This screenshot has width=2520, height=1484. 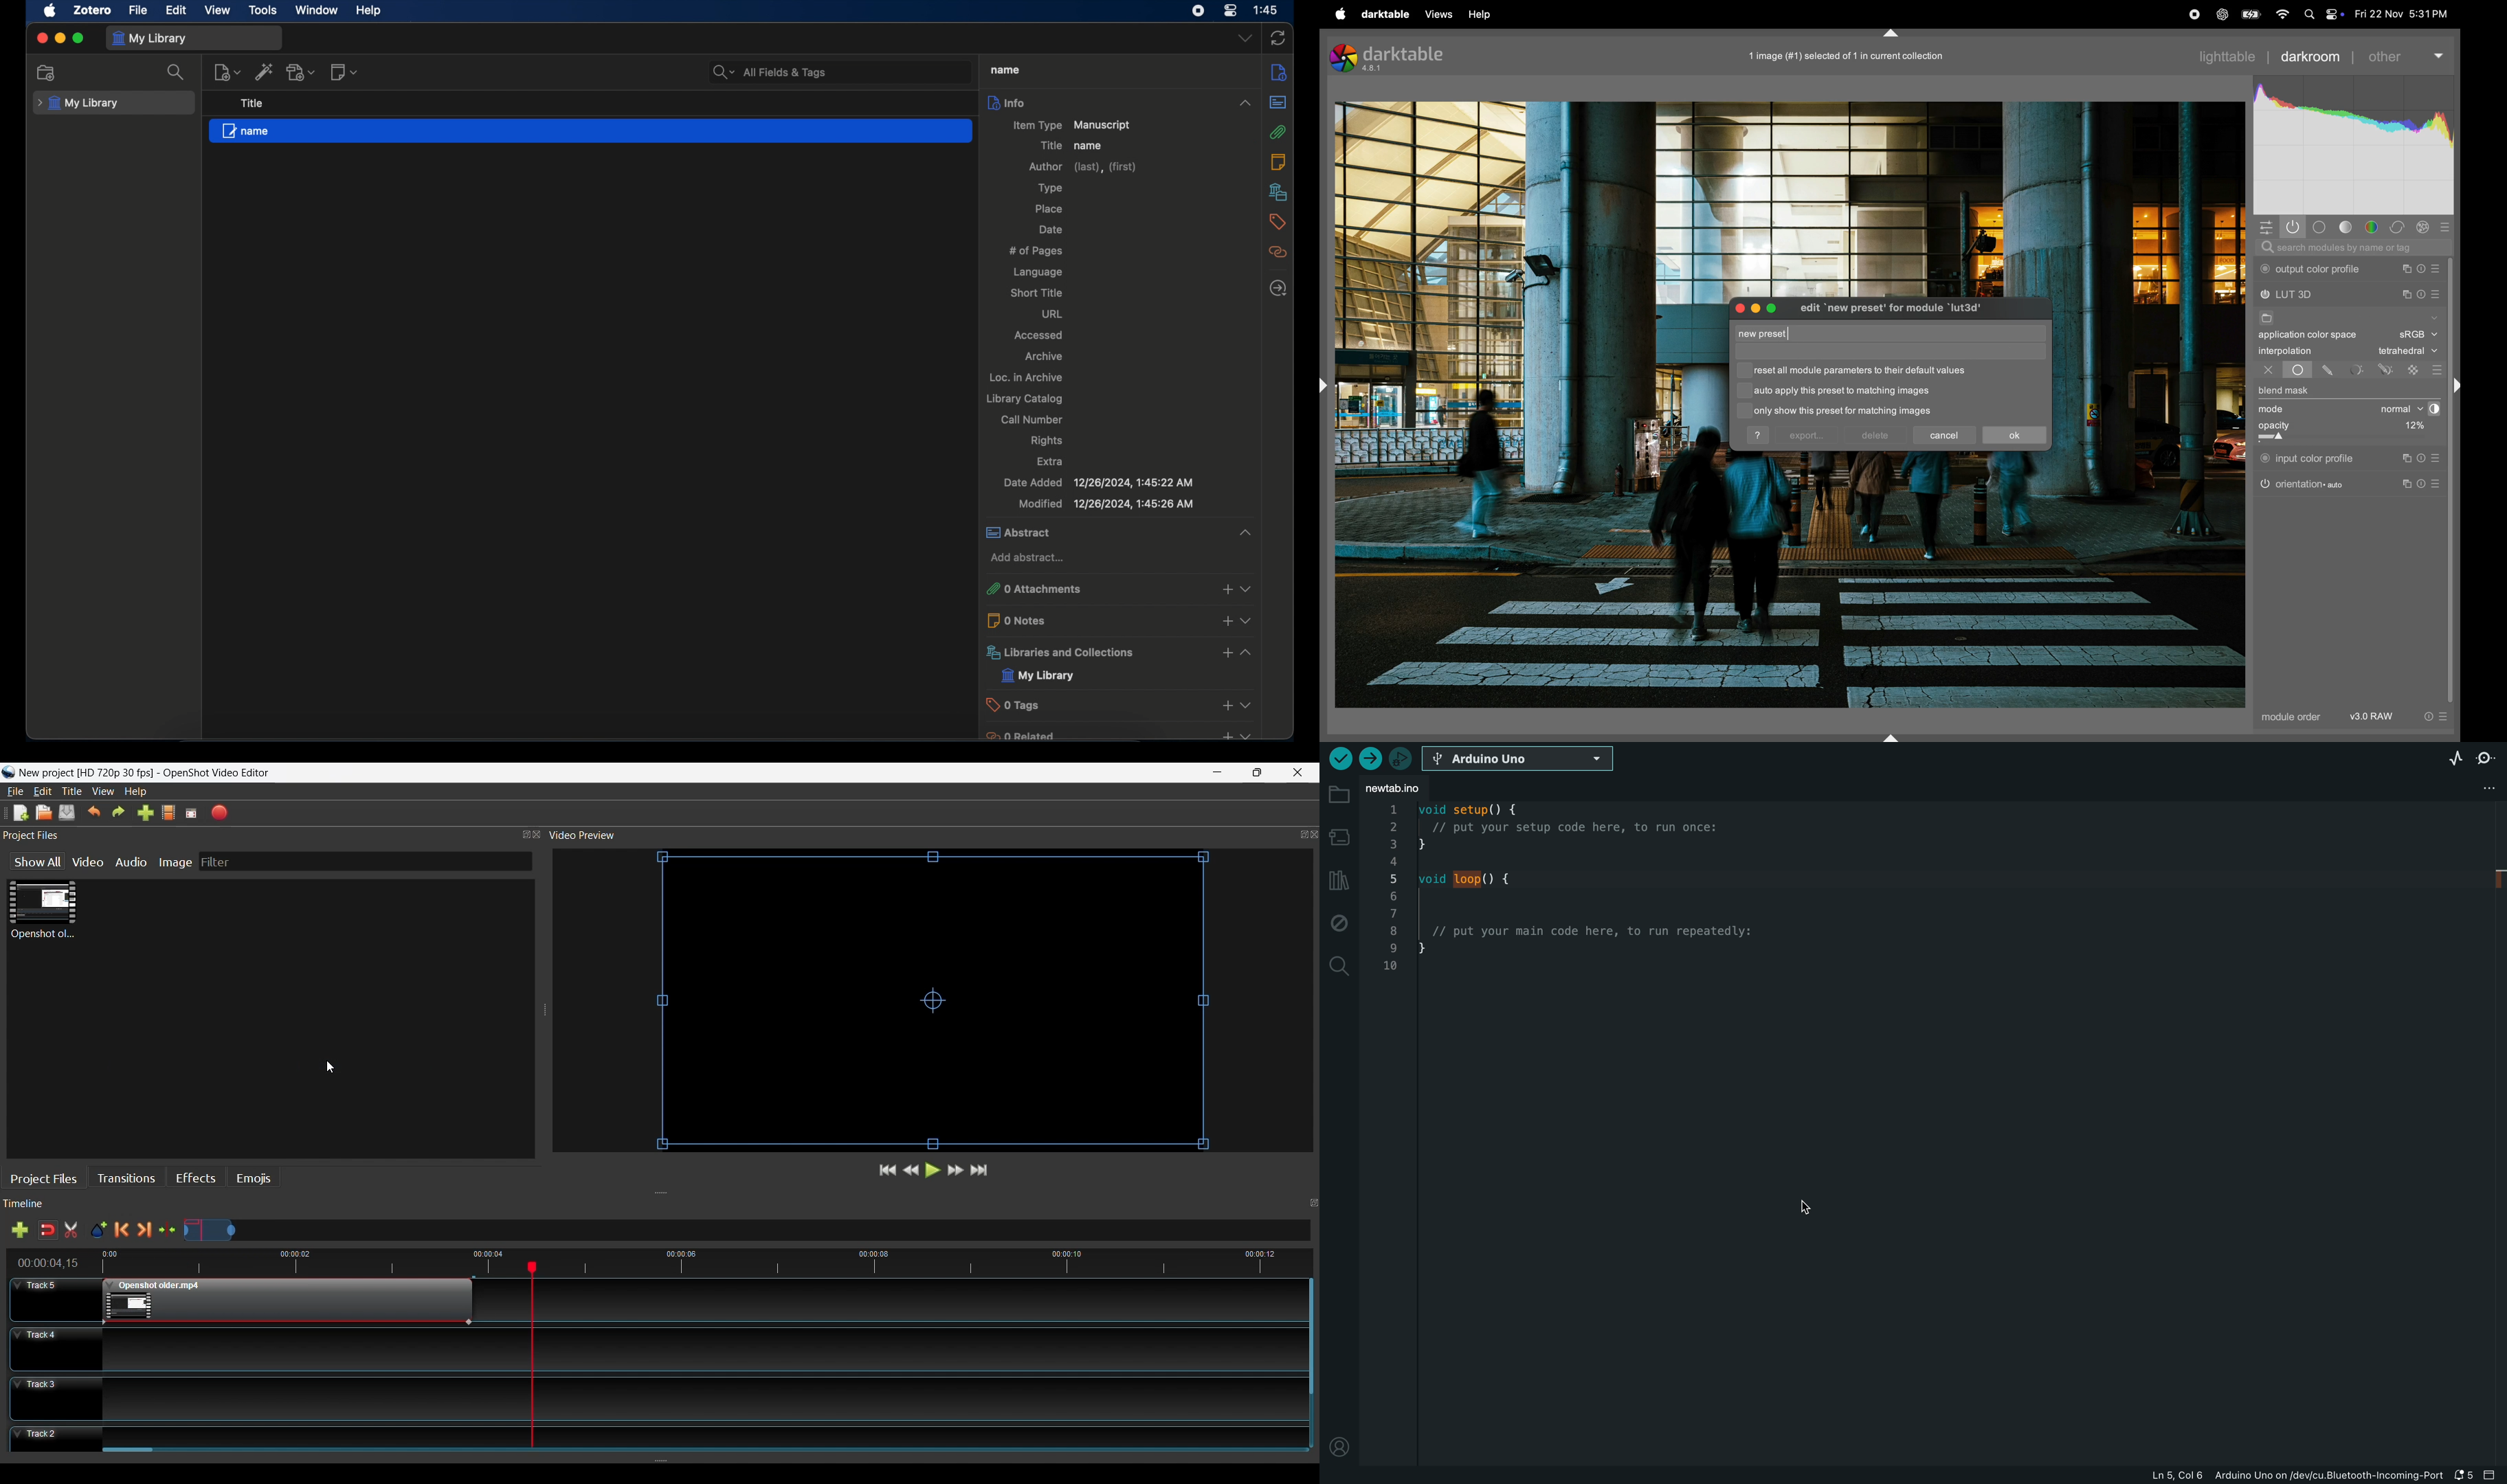 I want to click on file "name", so click(x=591, y=131).